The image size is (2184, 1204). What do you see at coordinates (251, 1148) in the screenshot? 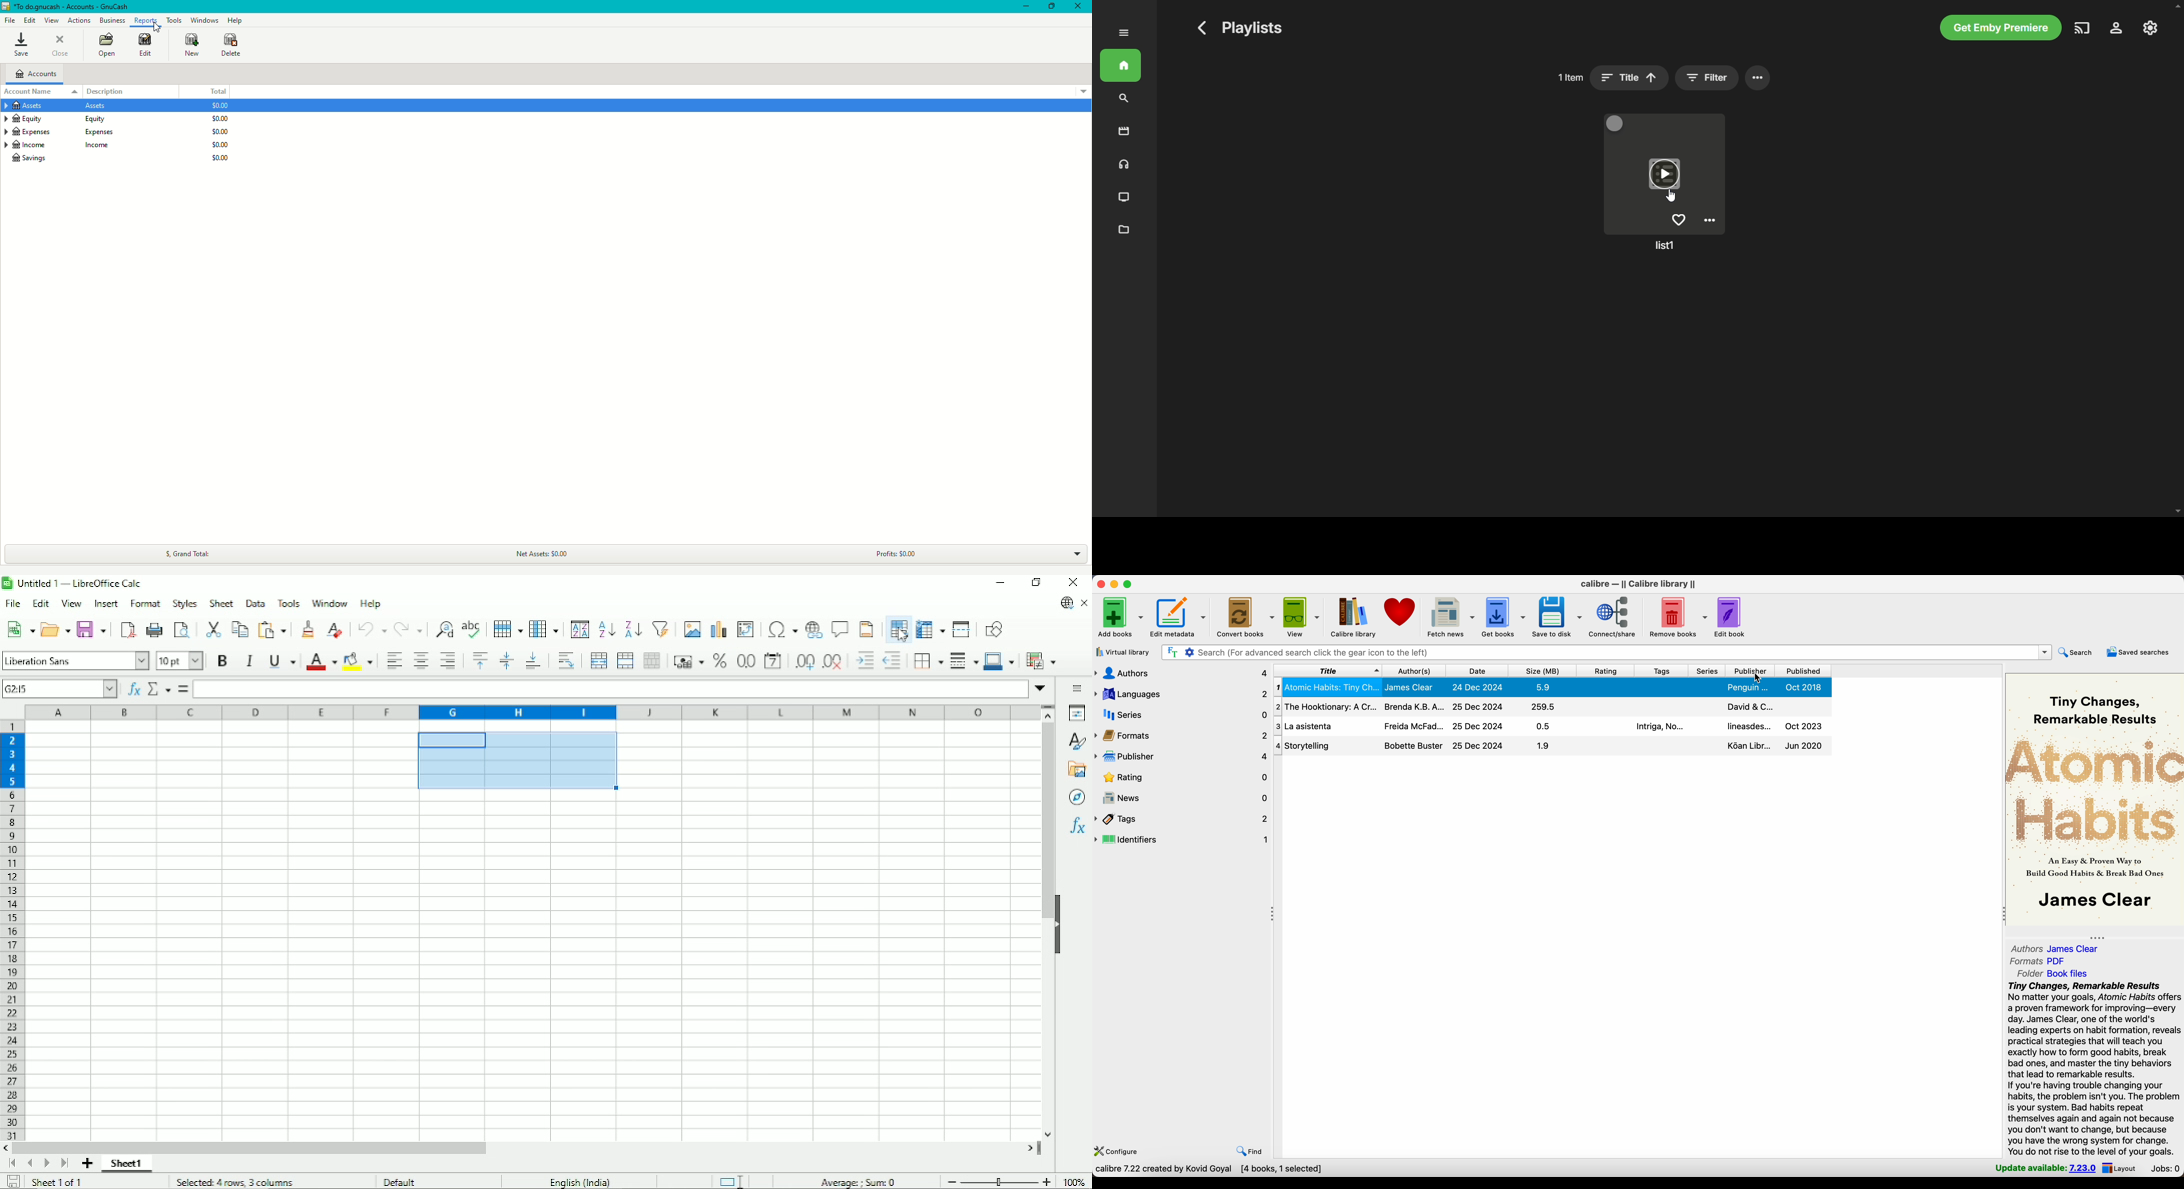
I see `Horizontal scrollbar` at bounding box center [251, 1148].